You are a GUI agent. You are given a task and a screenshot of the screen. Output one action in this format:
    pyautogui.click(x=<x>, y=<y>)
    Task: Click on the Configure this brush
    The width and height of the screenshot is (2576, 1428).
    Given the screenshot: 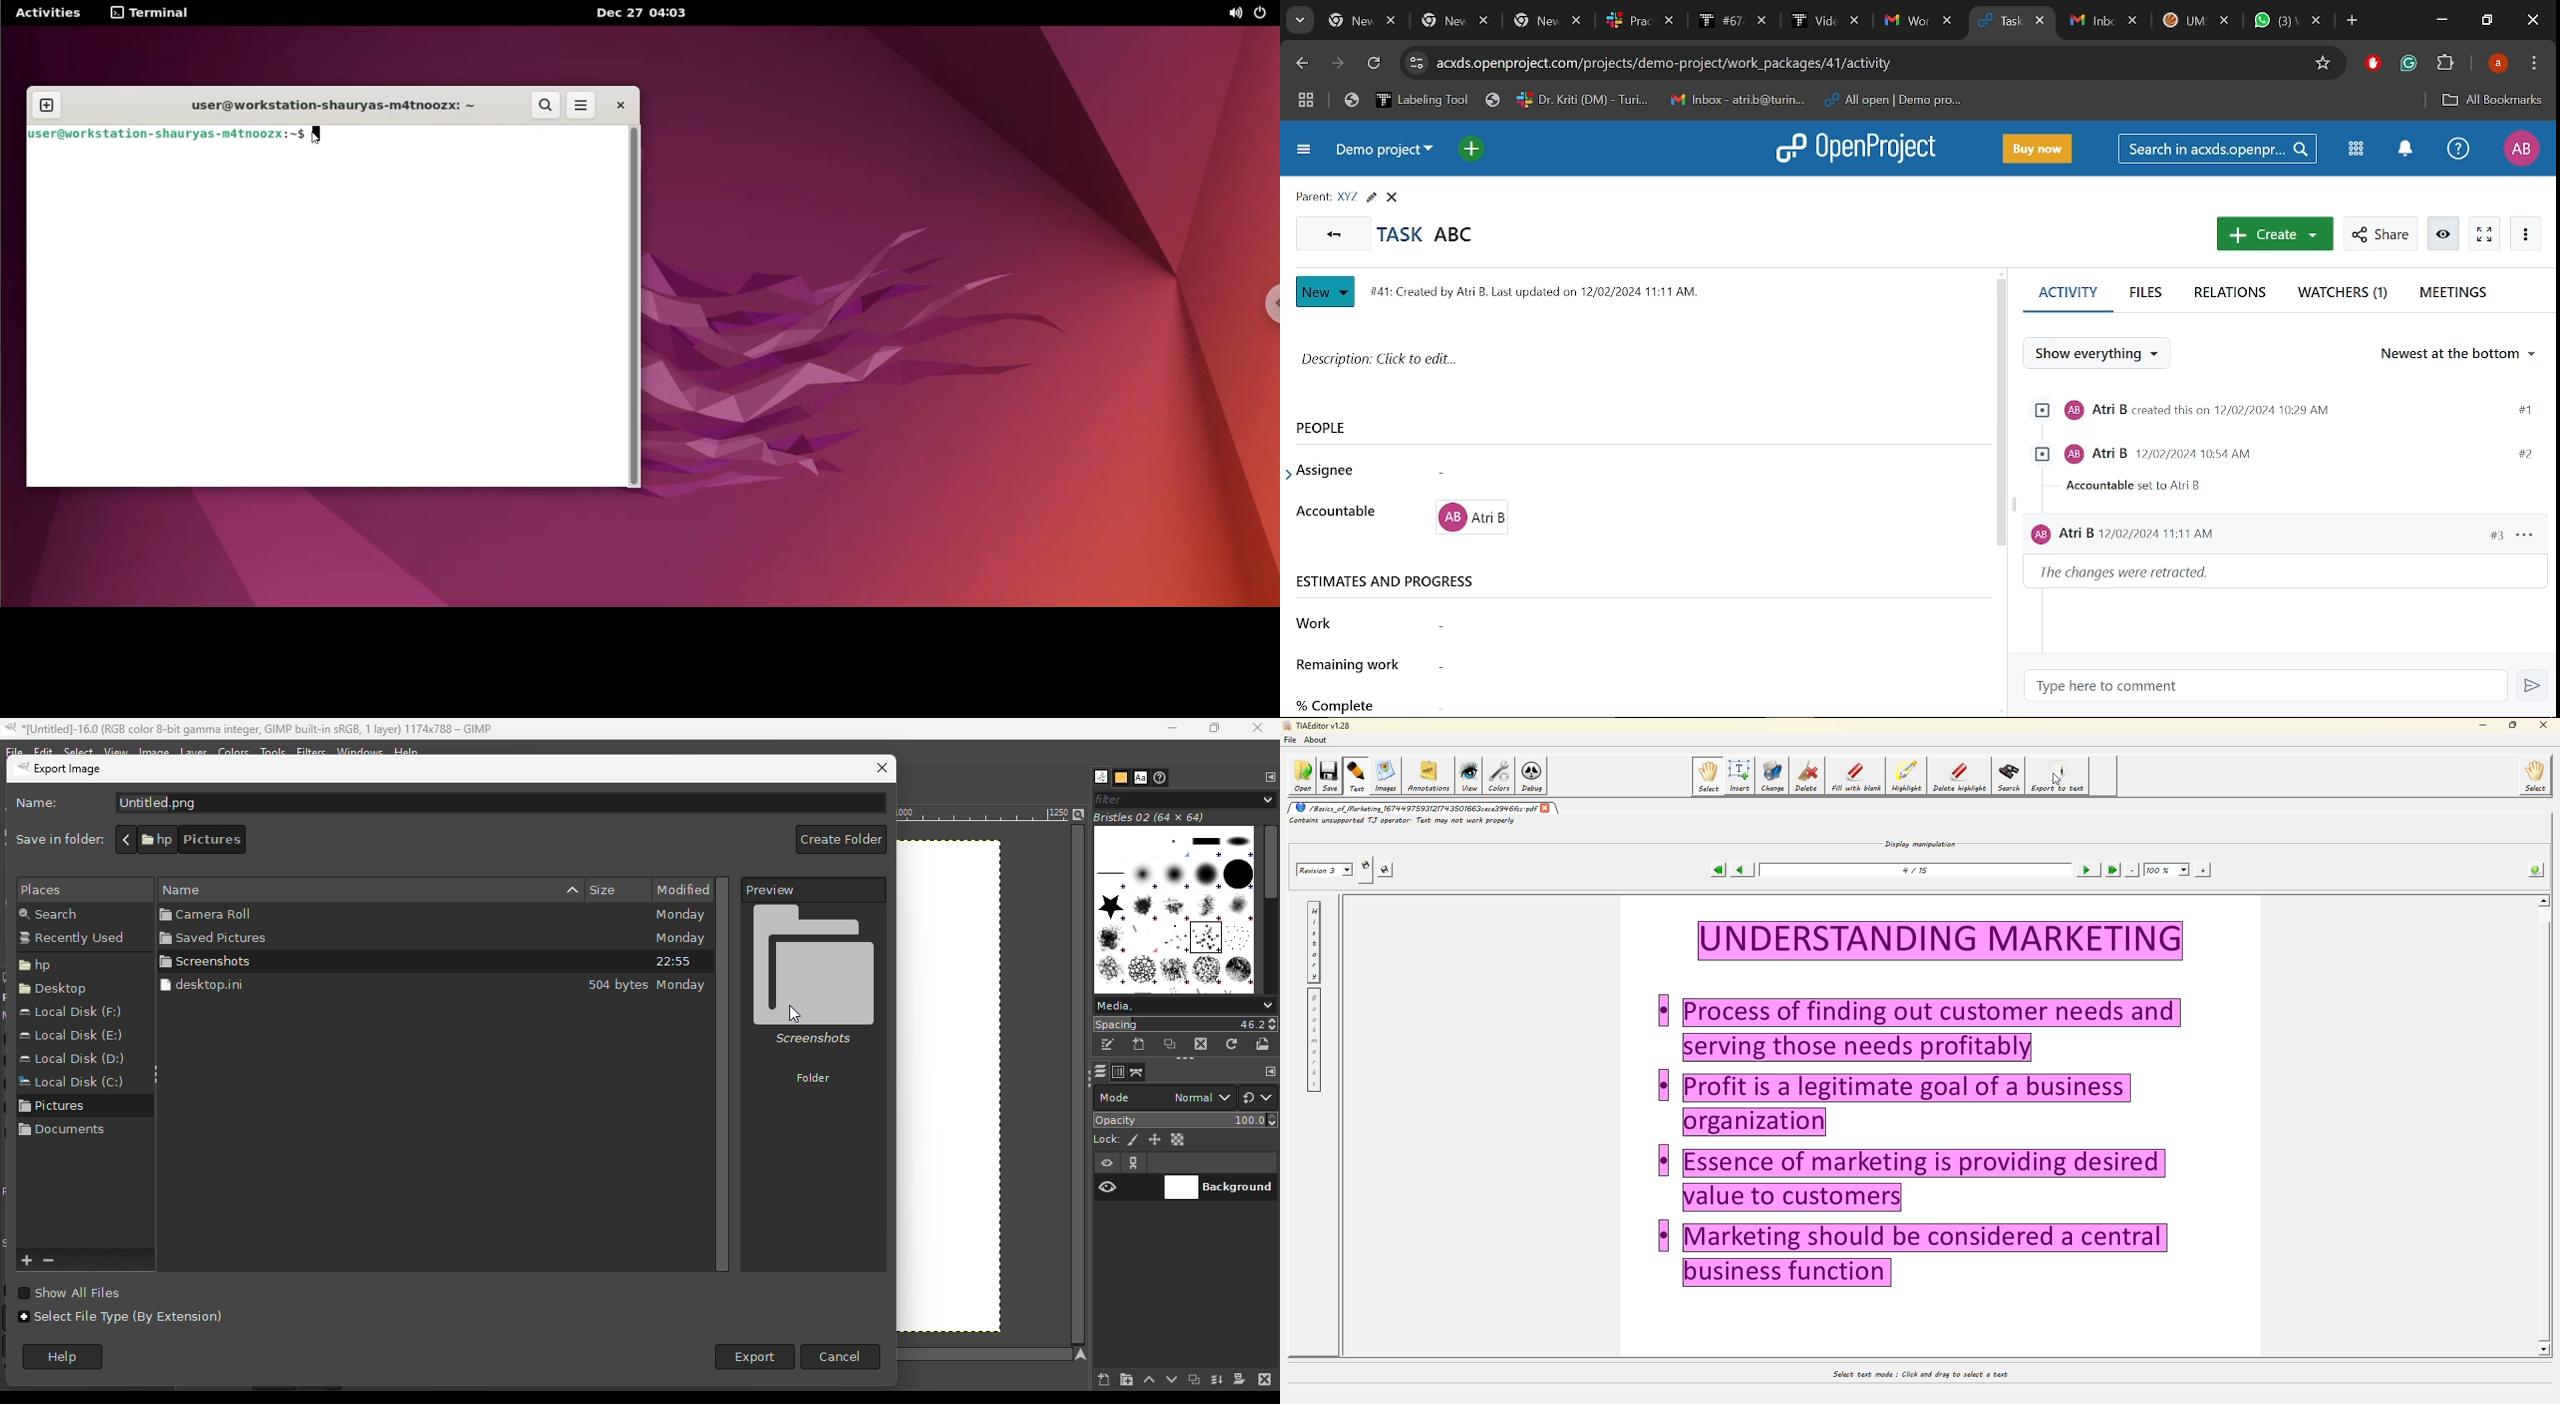 What is the action you would take?
    pyautogui.click(x=1271, y=1072)
    